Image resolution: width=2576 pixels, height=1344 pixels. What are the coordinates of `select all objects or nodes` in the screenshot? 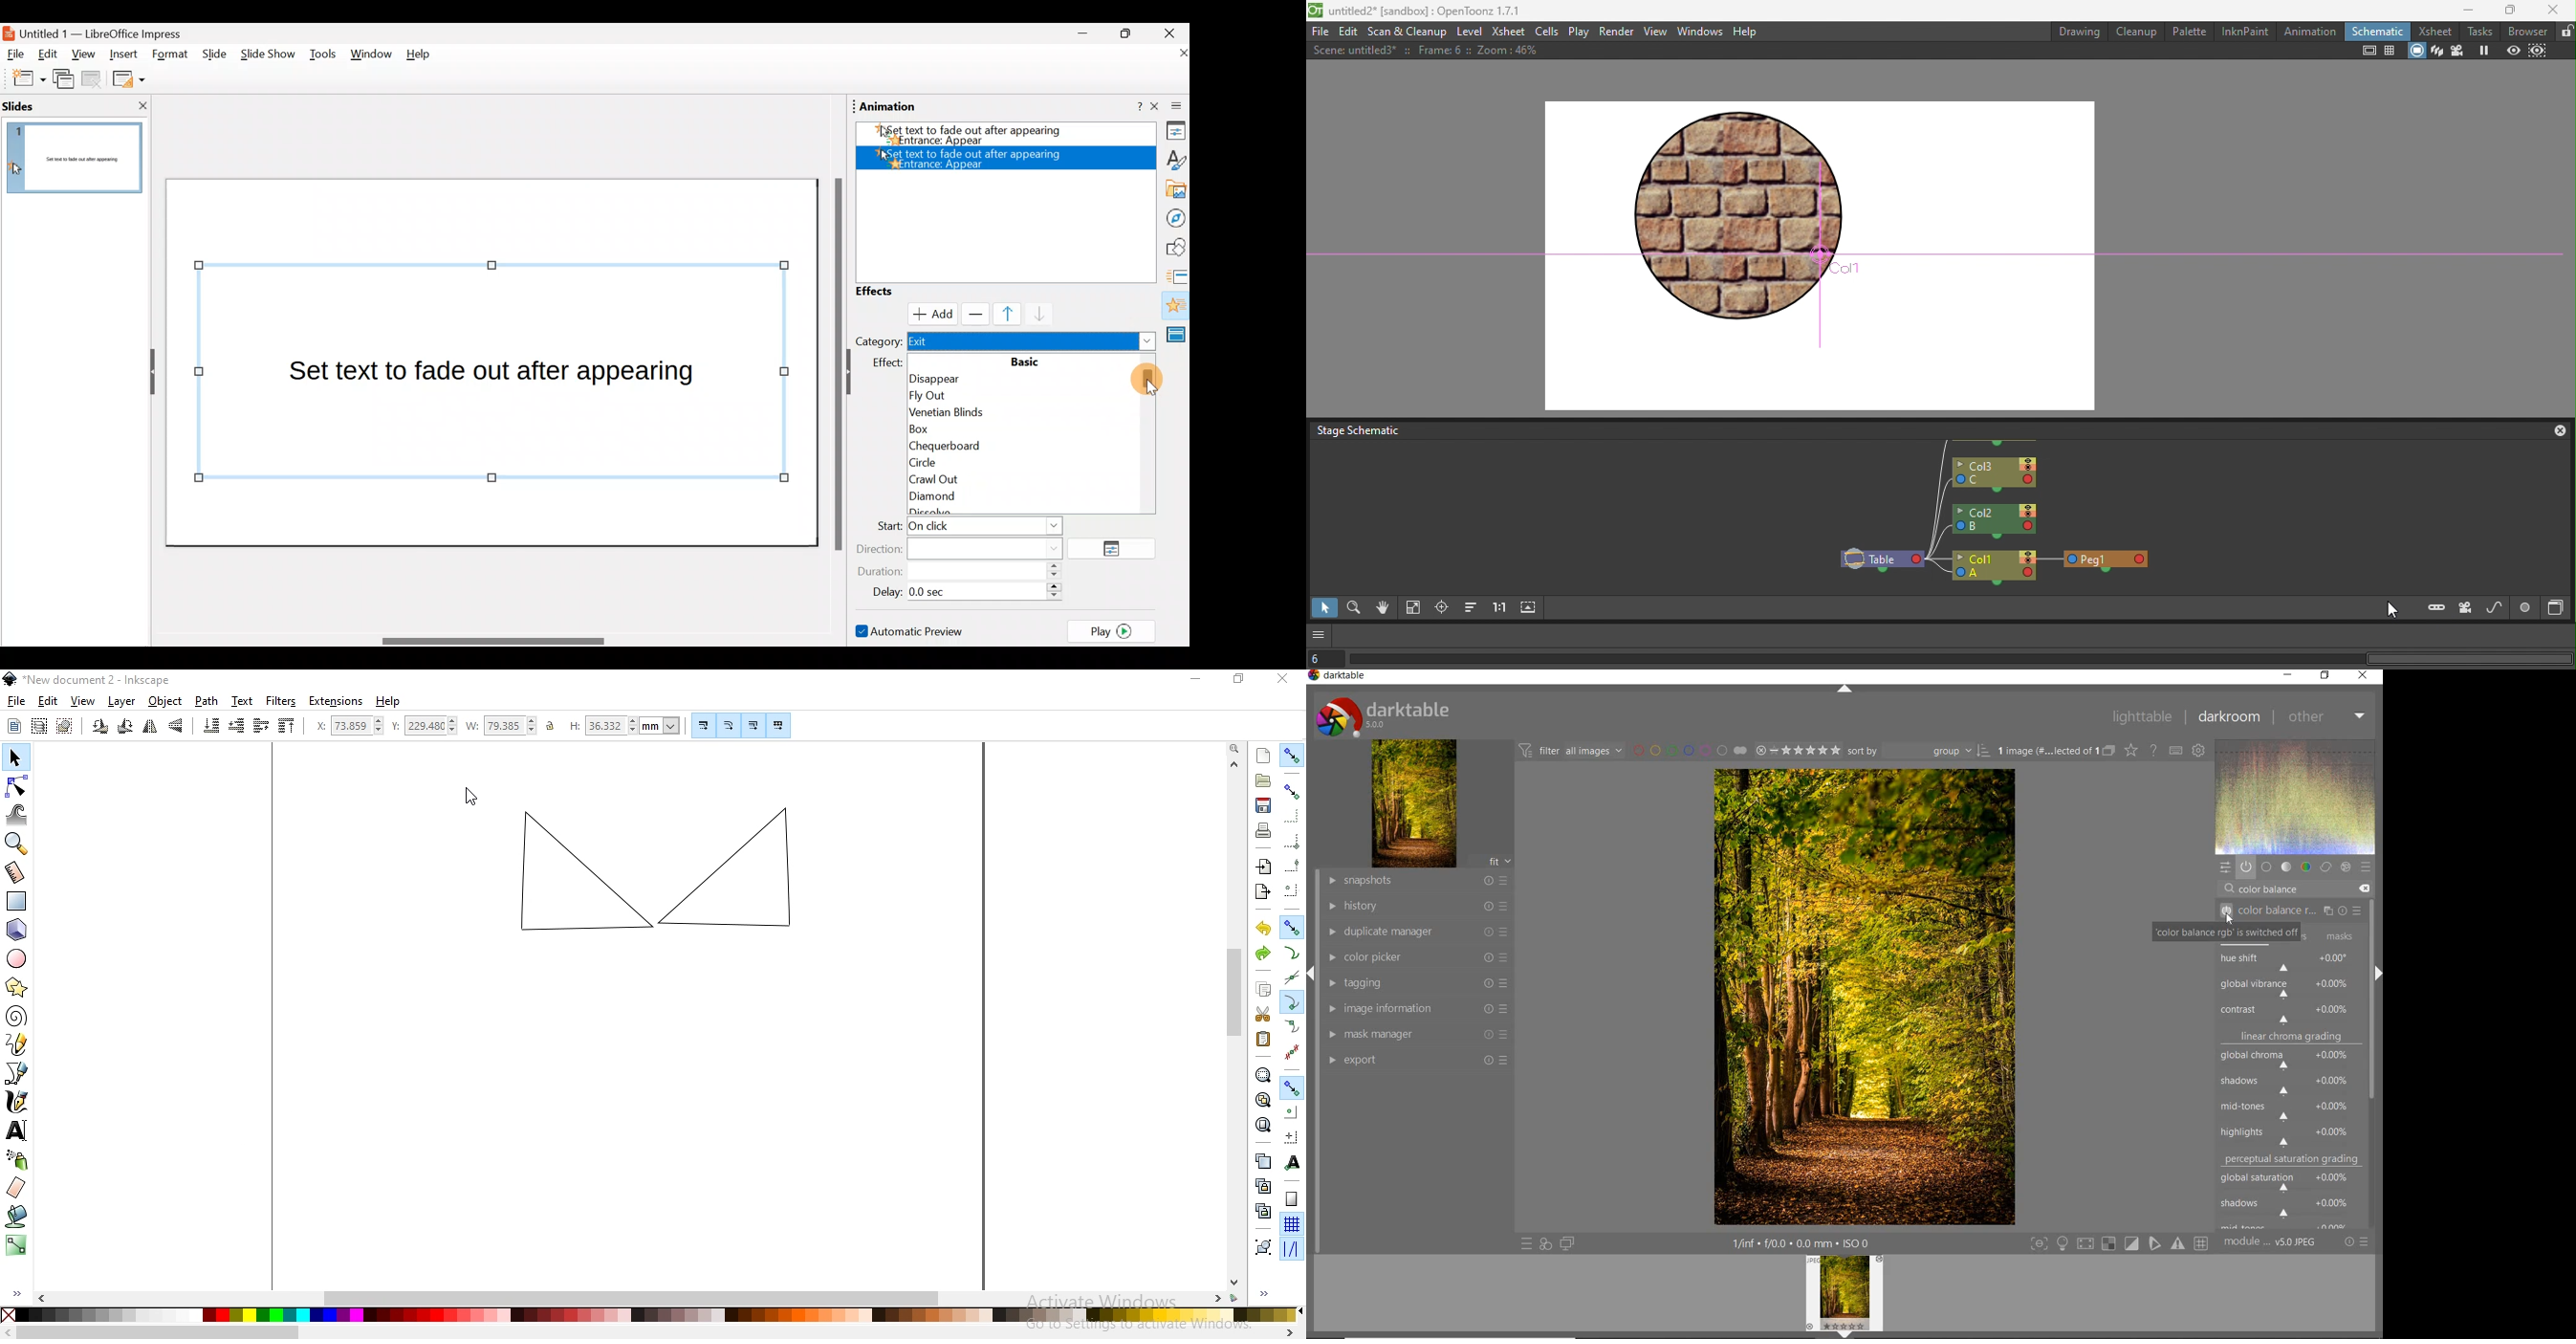 It's located at (14, 727).